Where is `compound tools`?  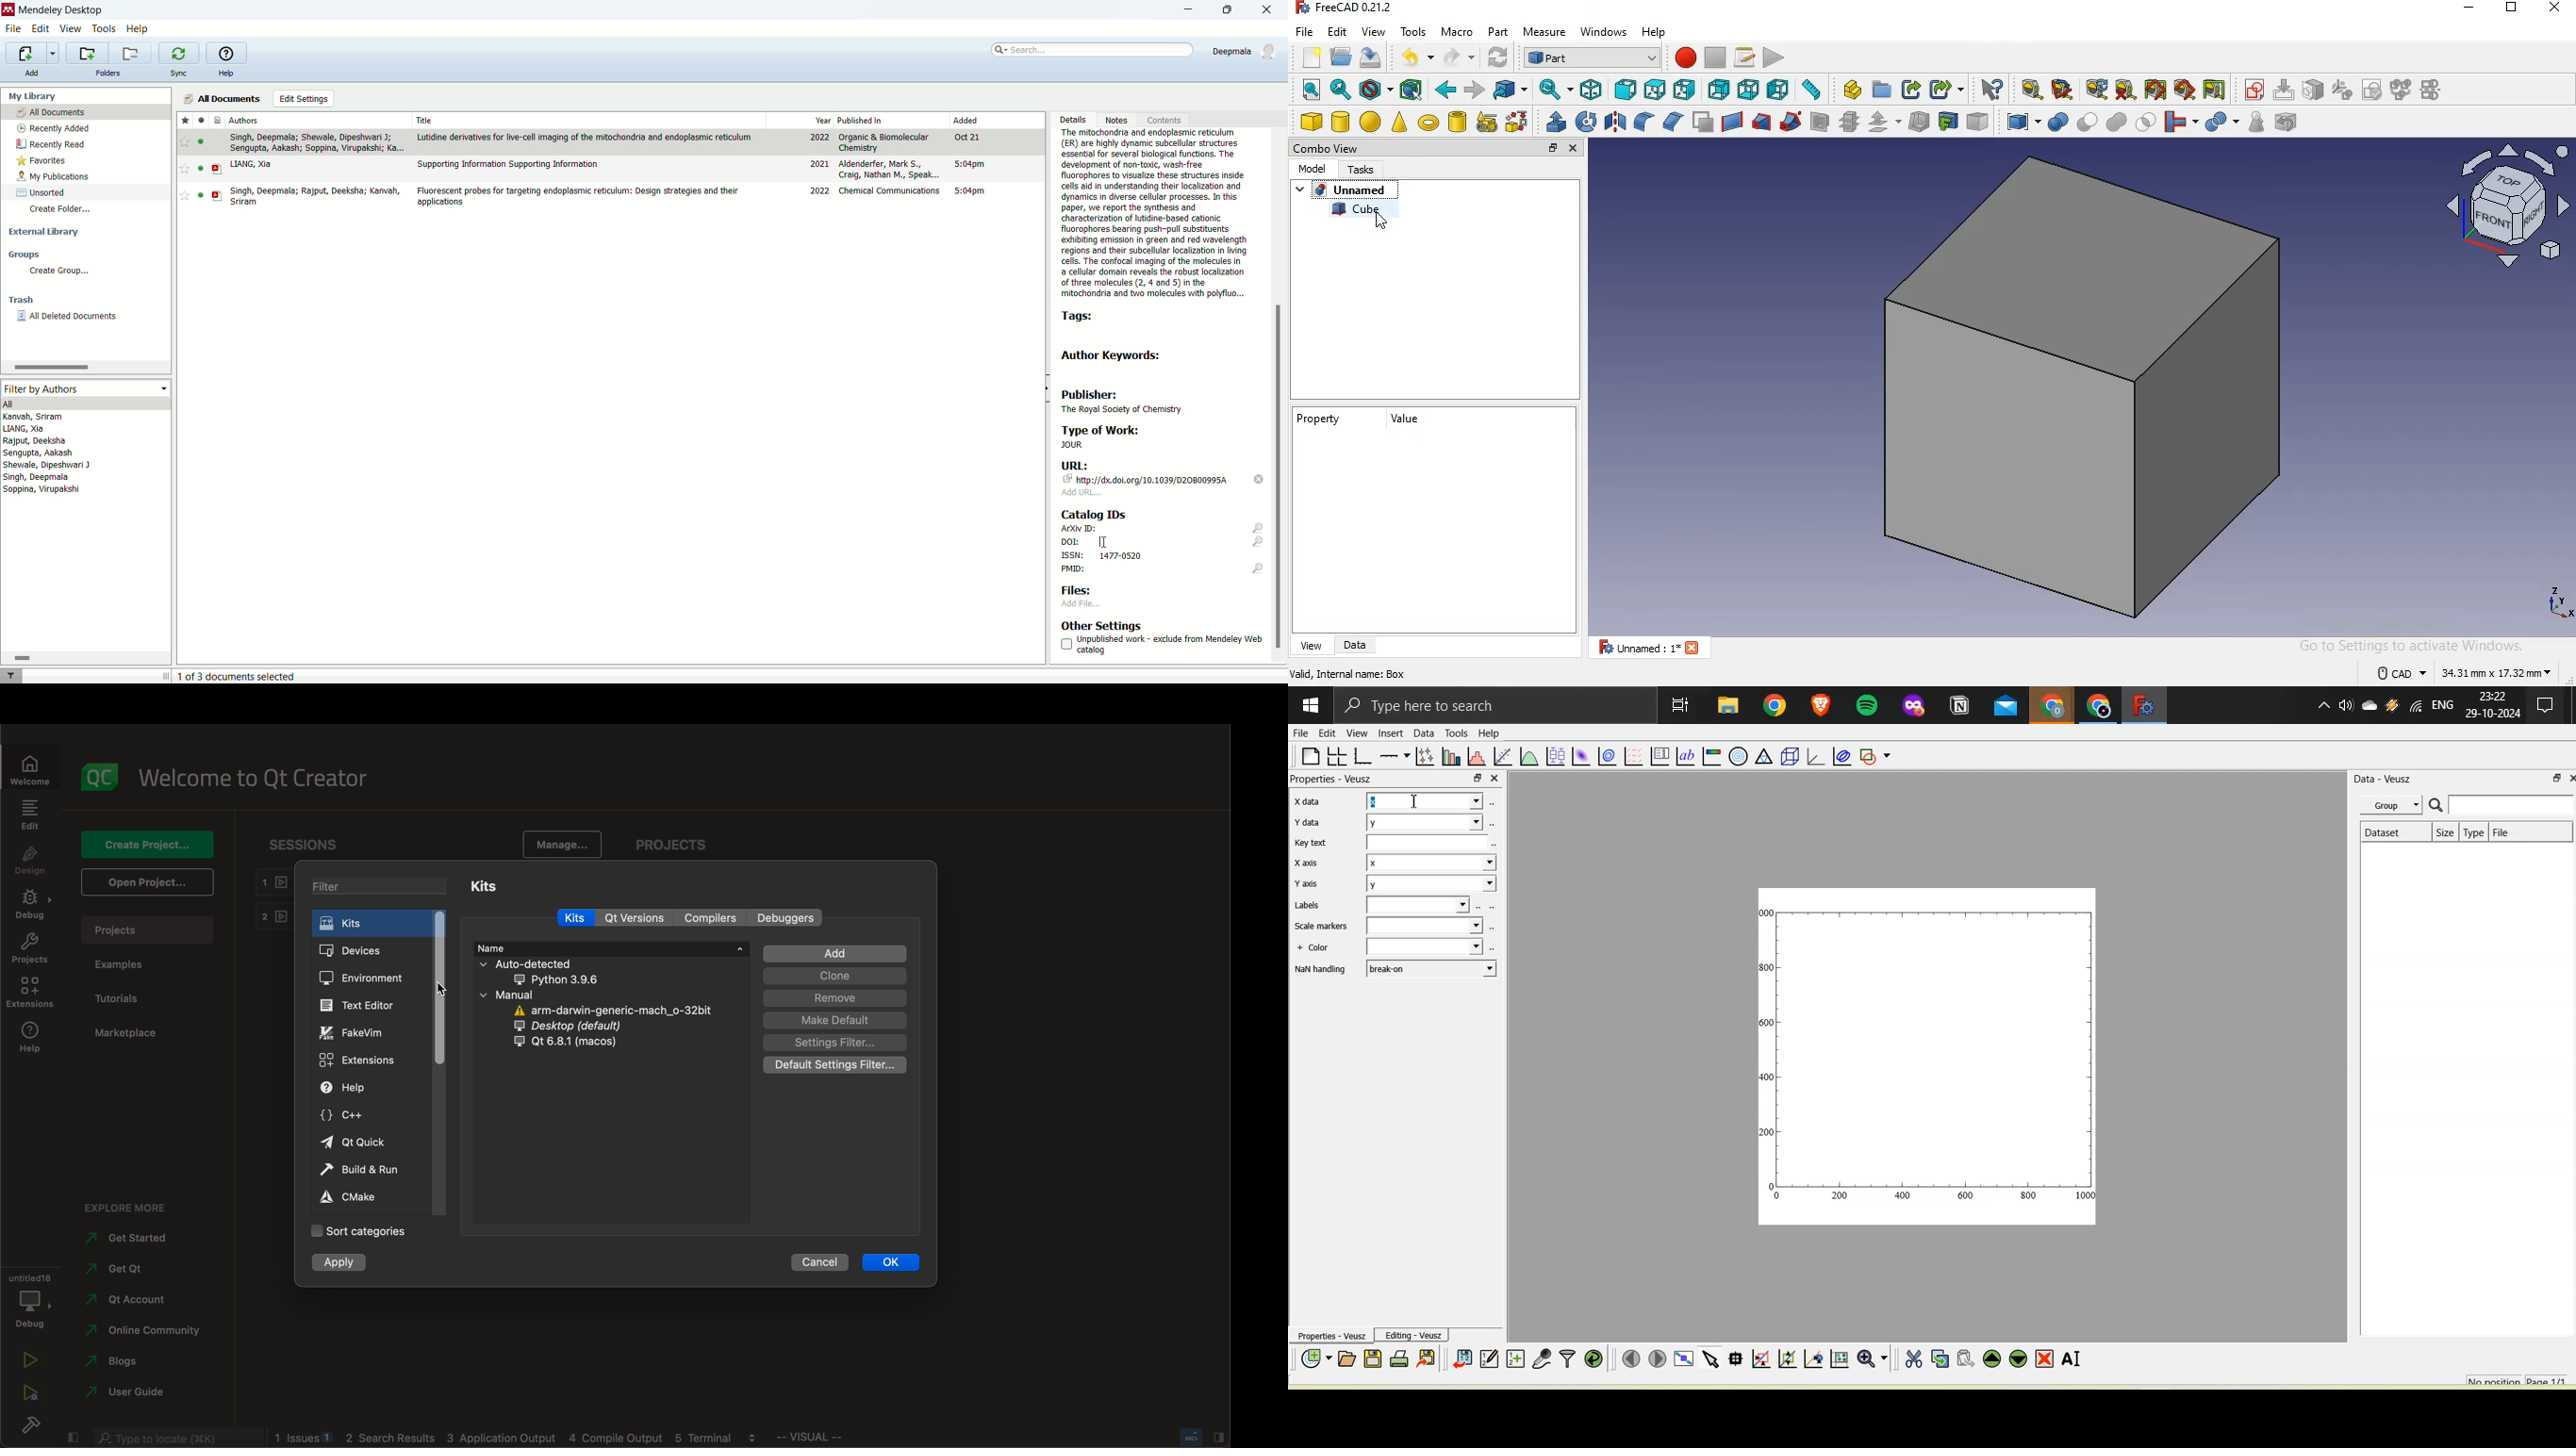
compound tools is located at coordinates (2015, 123).